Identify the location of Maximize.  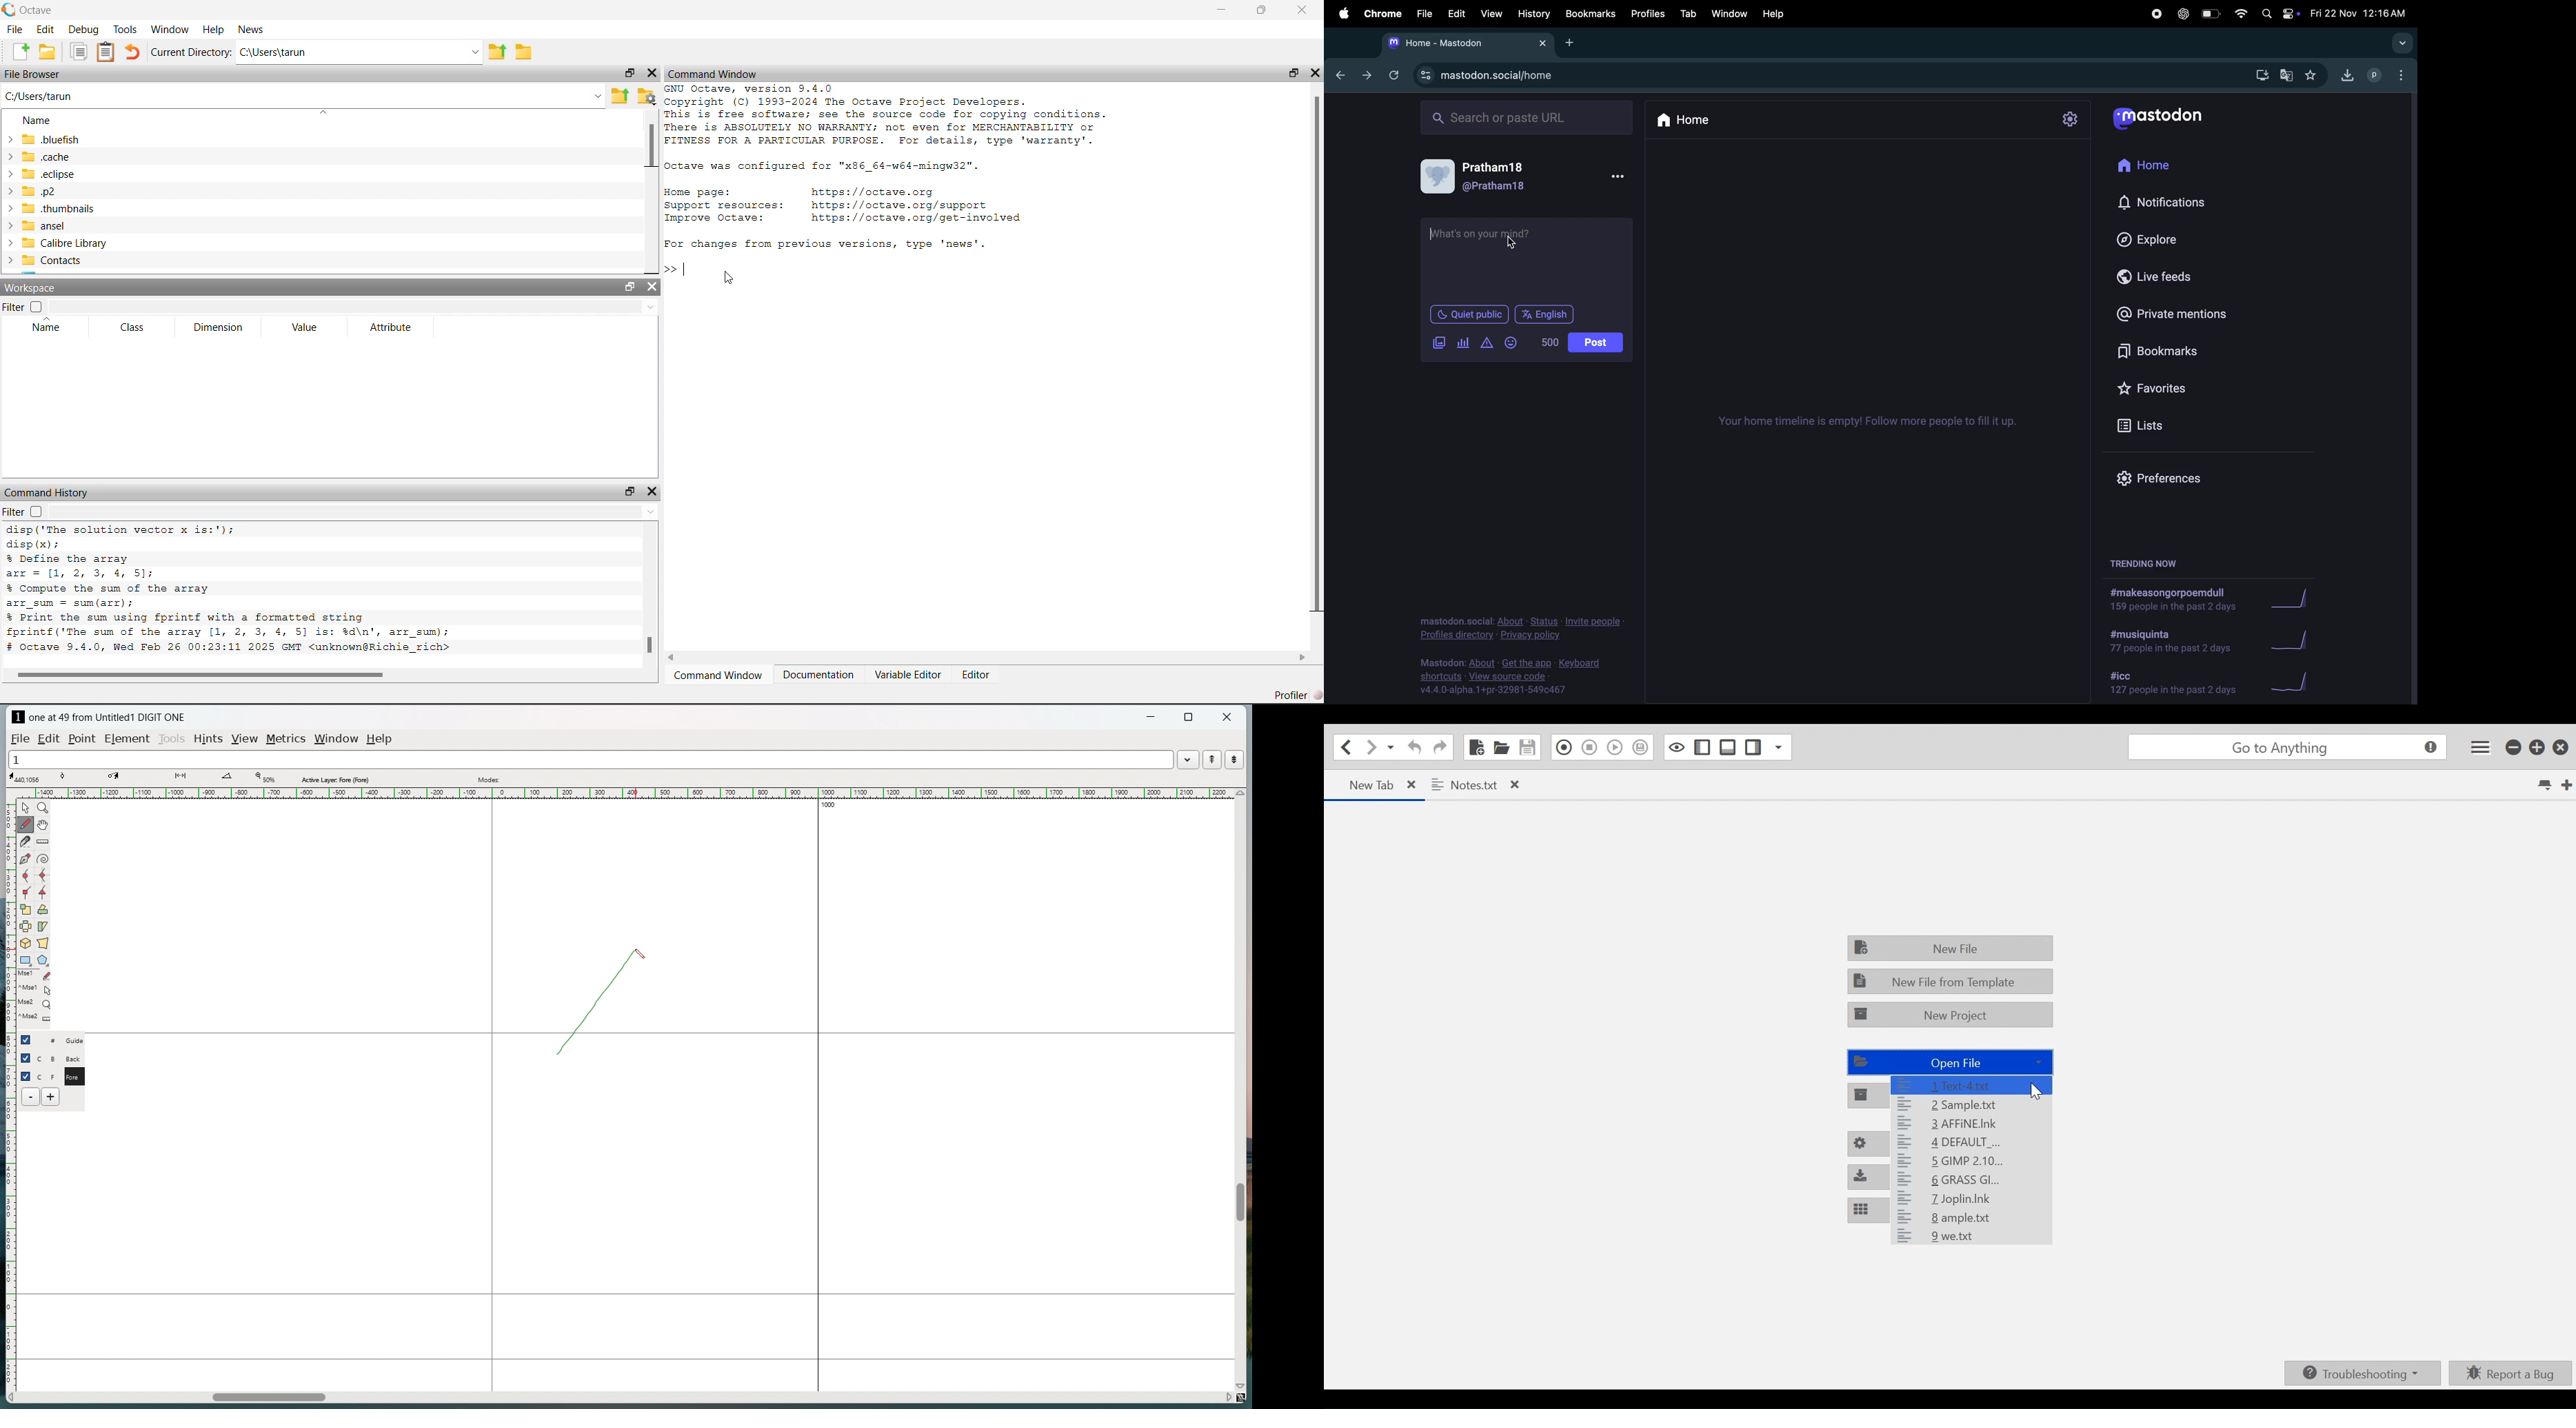
(1268, 10).